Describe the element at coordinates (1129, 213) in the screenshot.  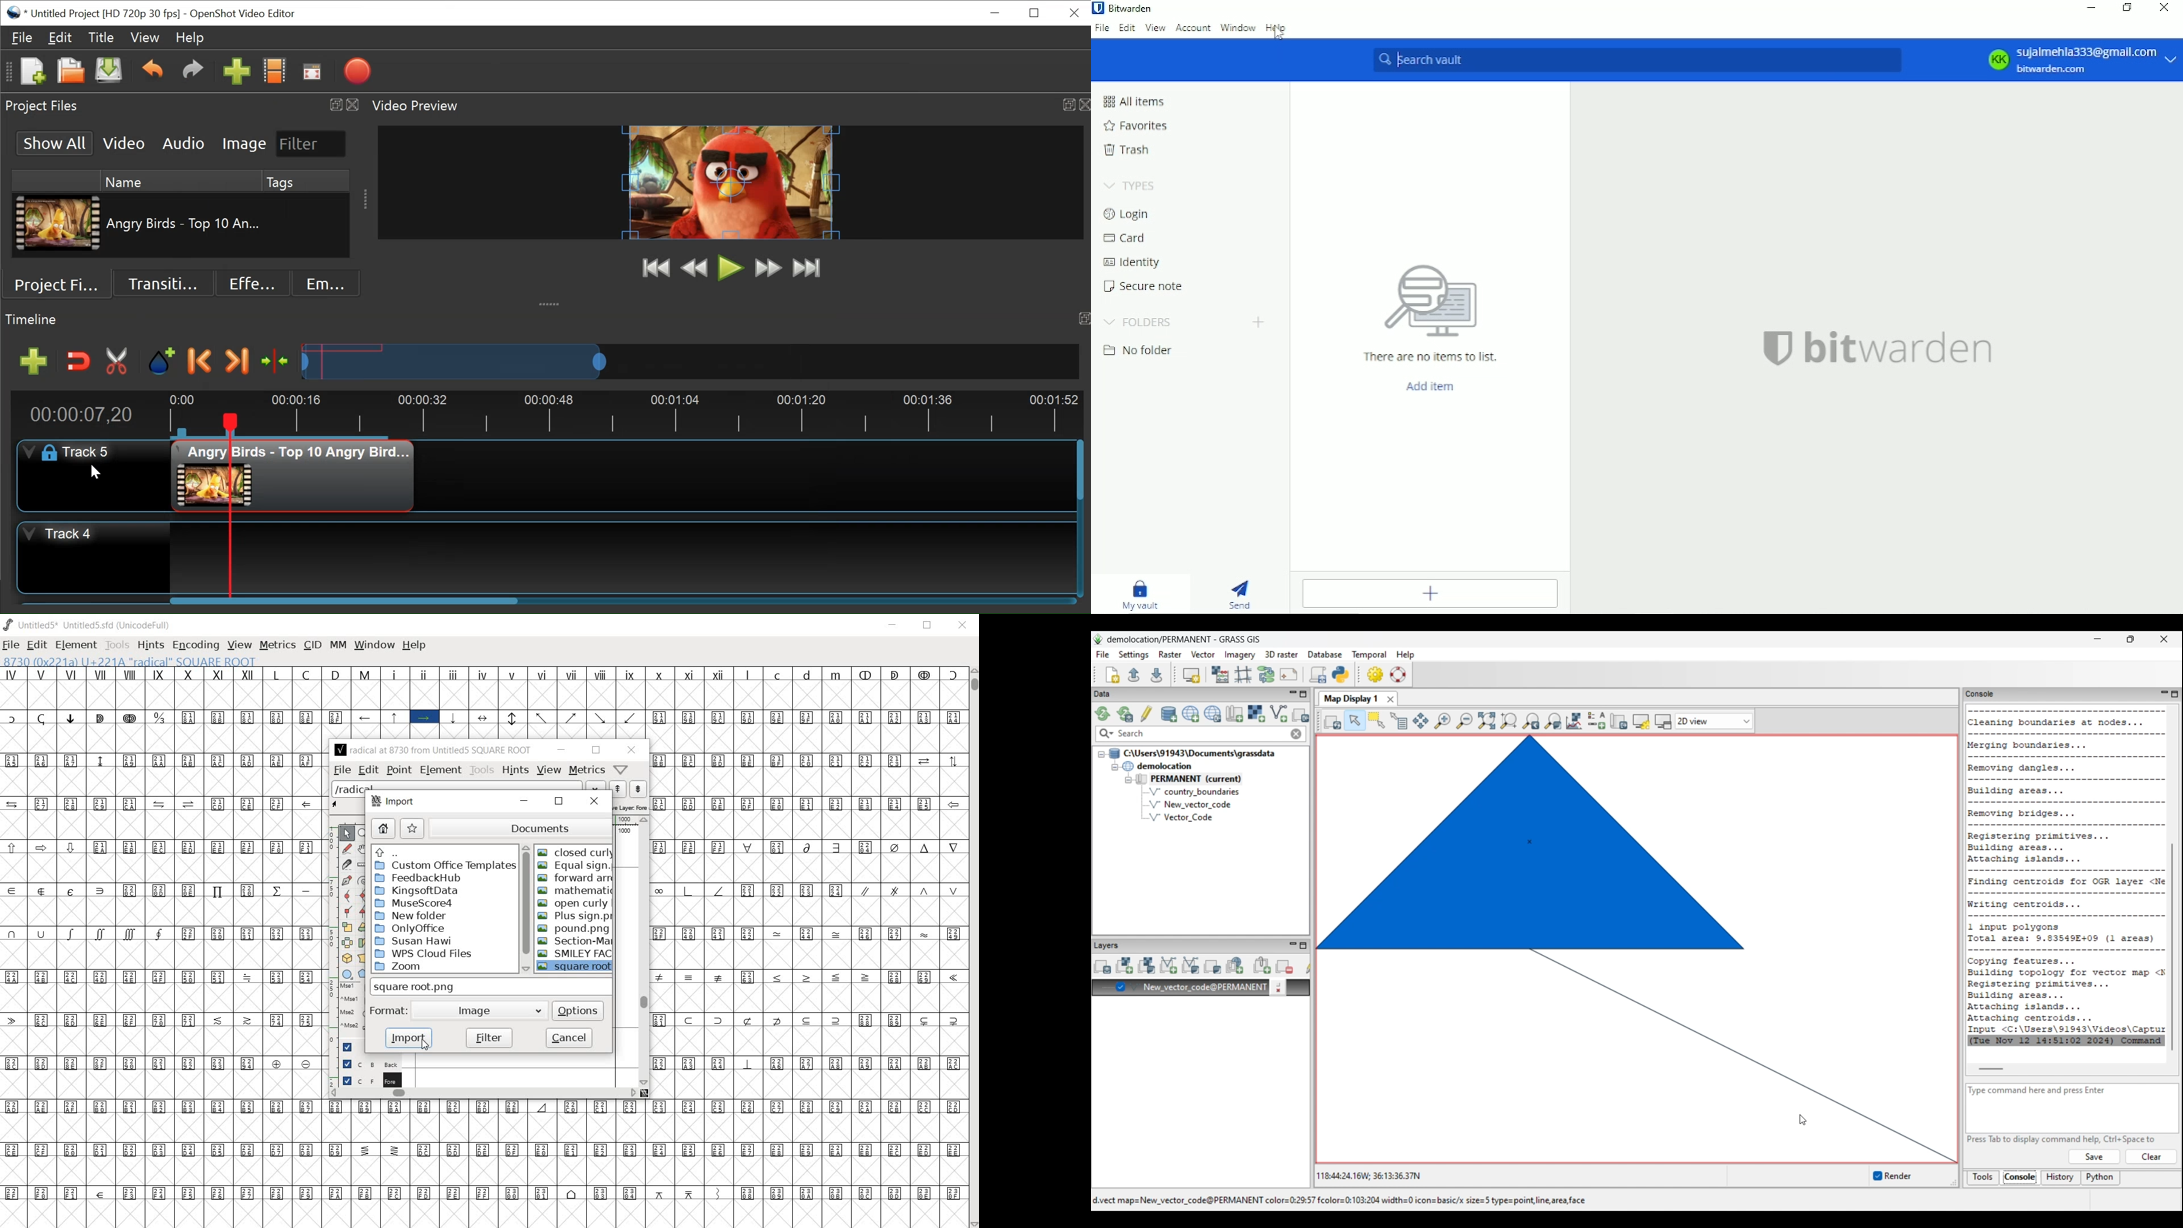
I see `Login` at that location.